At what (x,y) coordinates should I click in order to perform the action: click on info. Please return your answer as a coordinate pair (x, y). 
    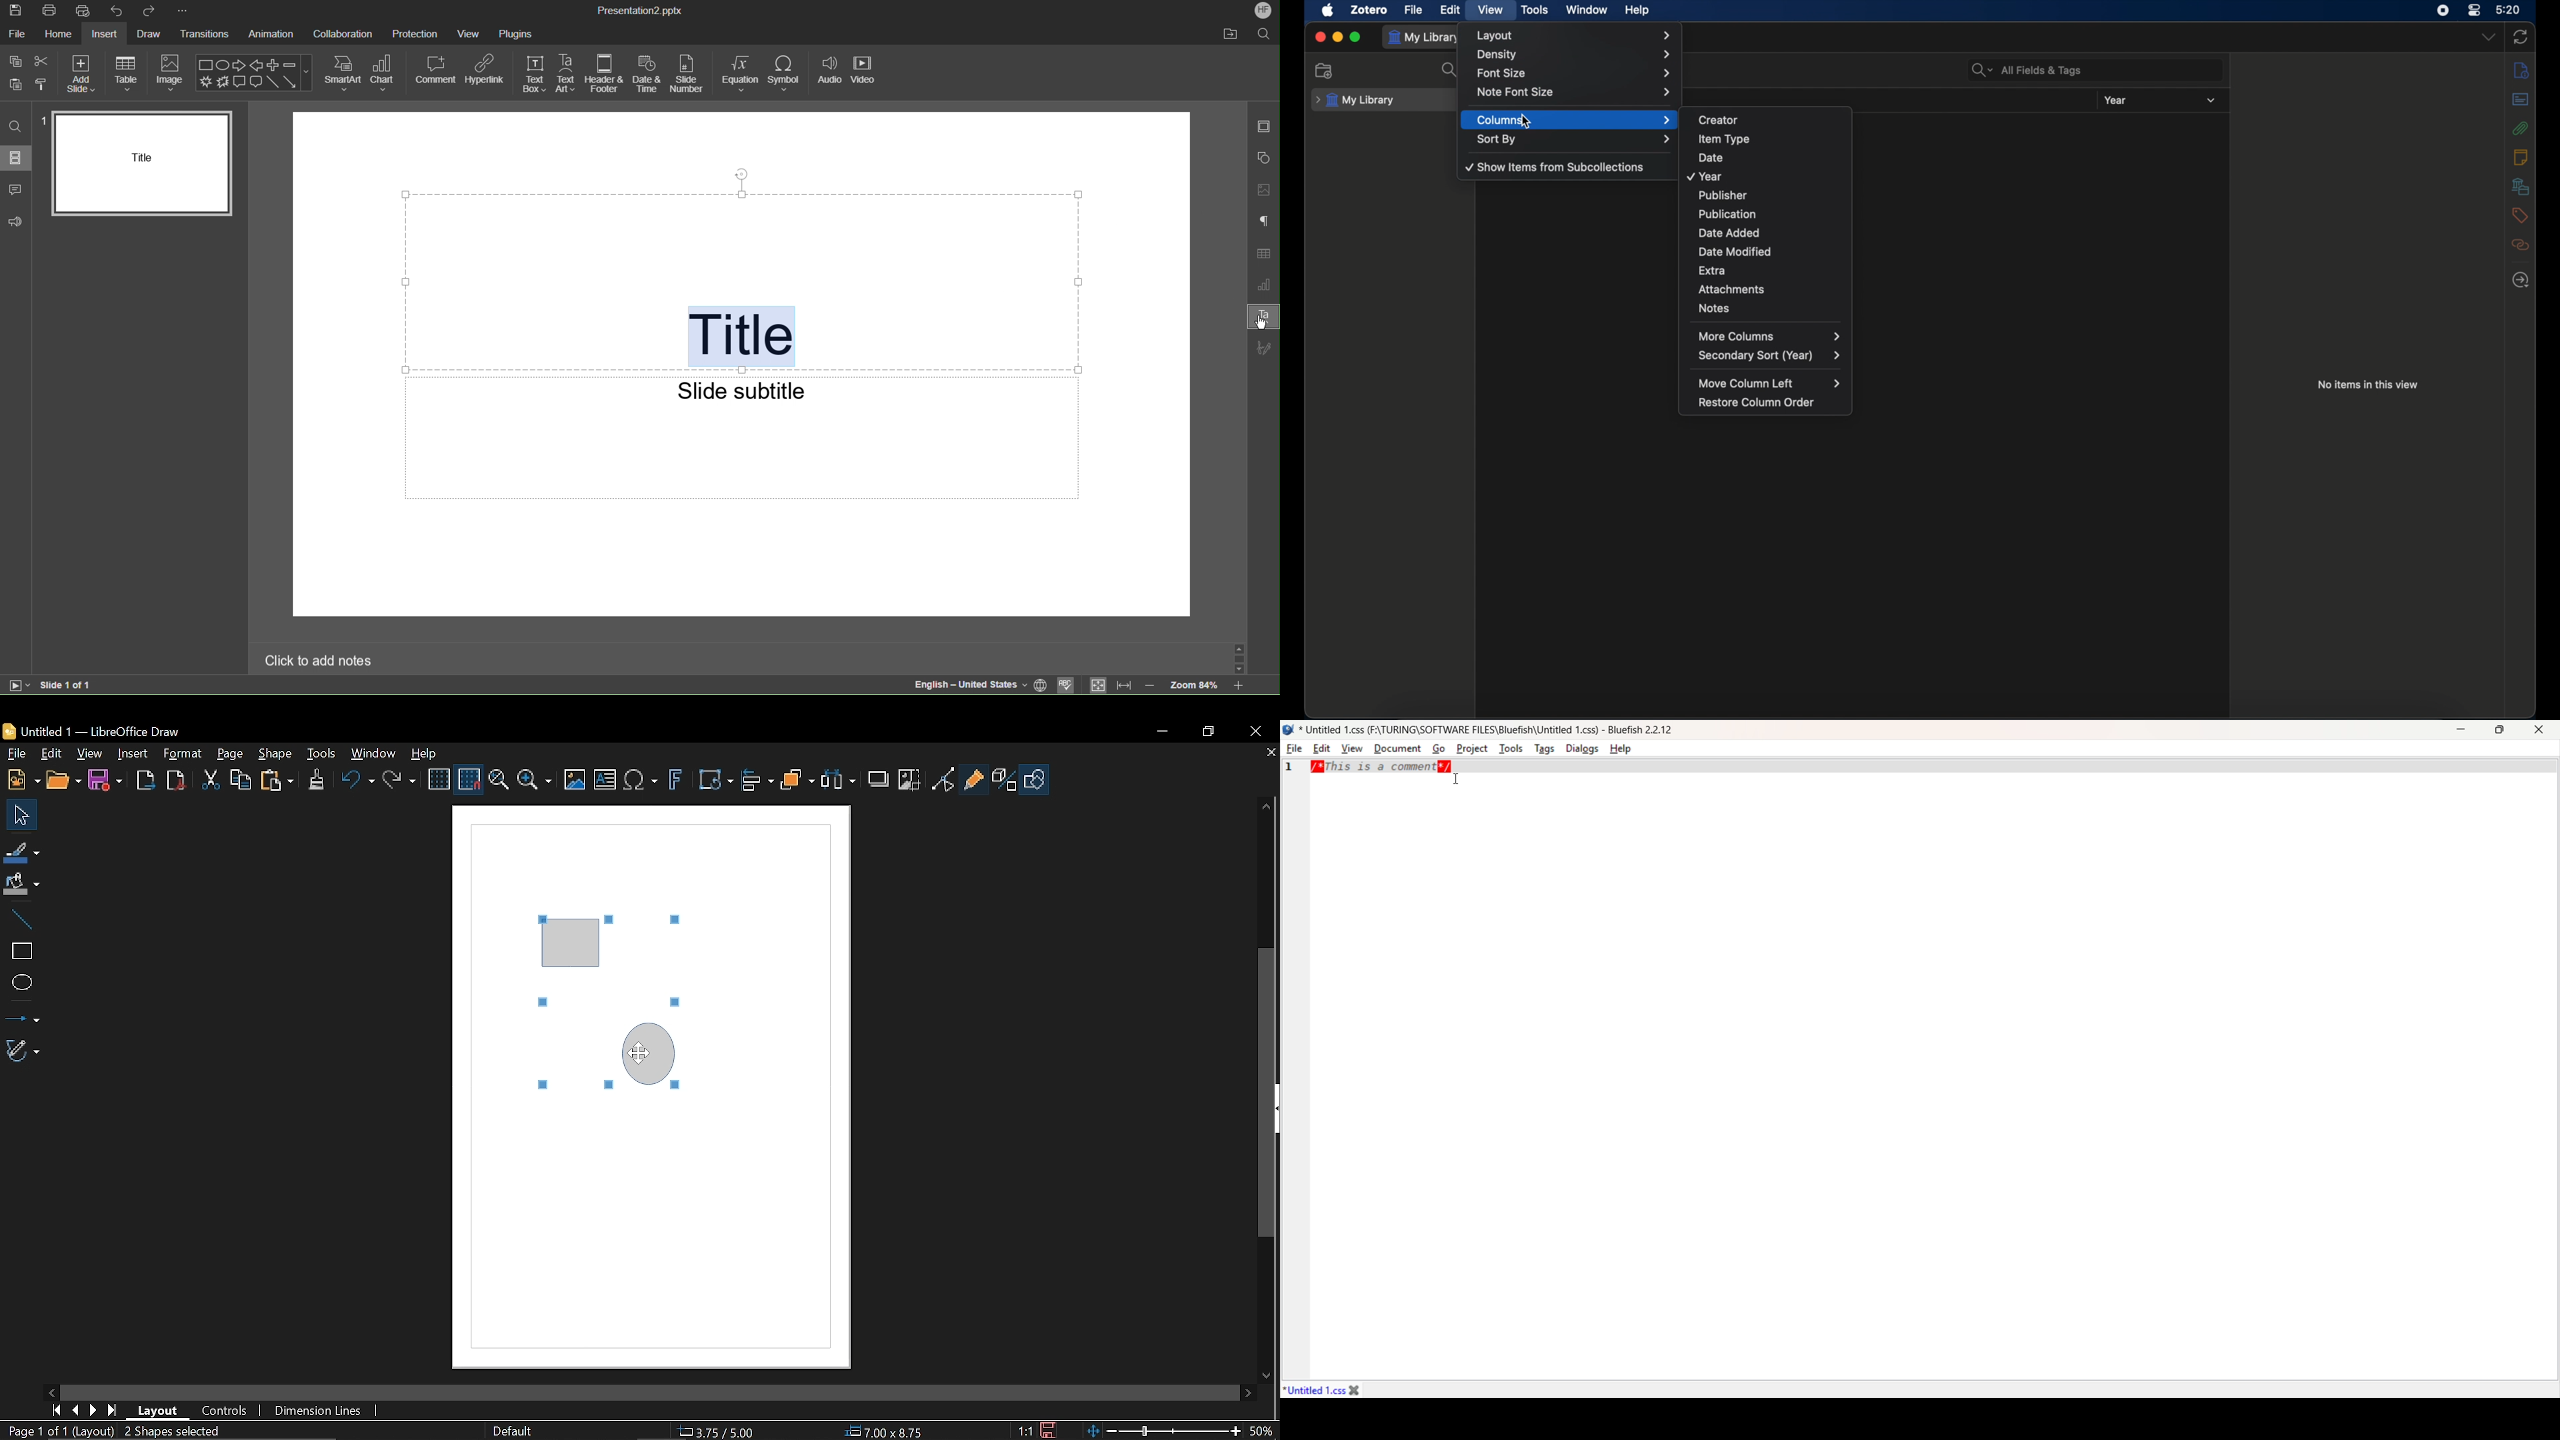
    Looking at the image, I should click on (2521, 71).